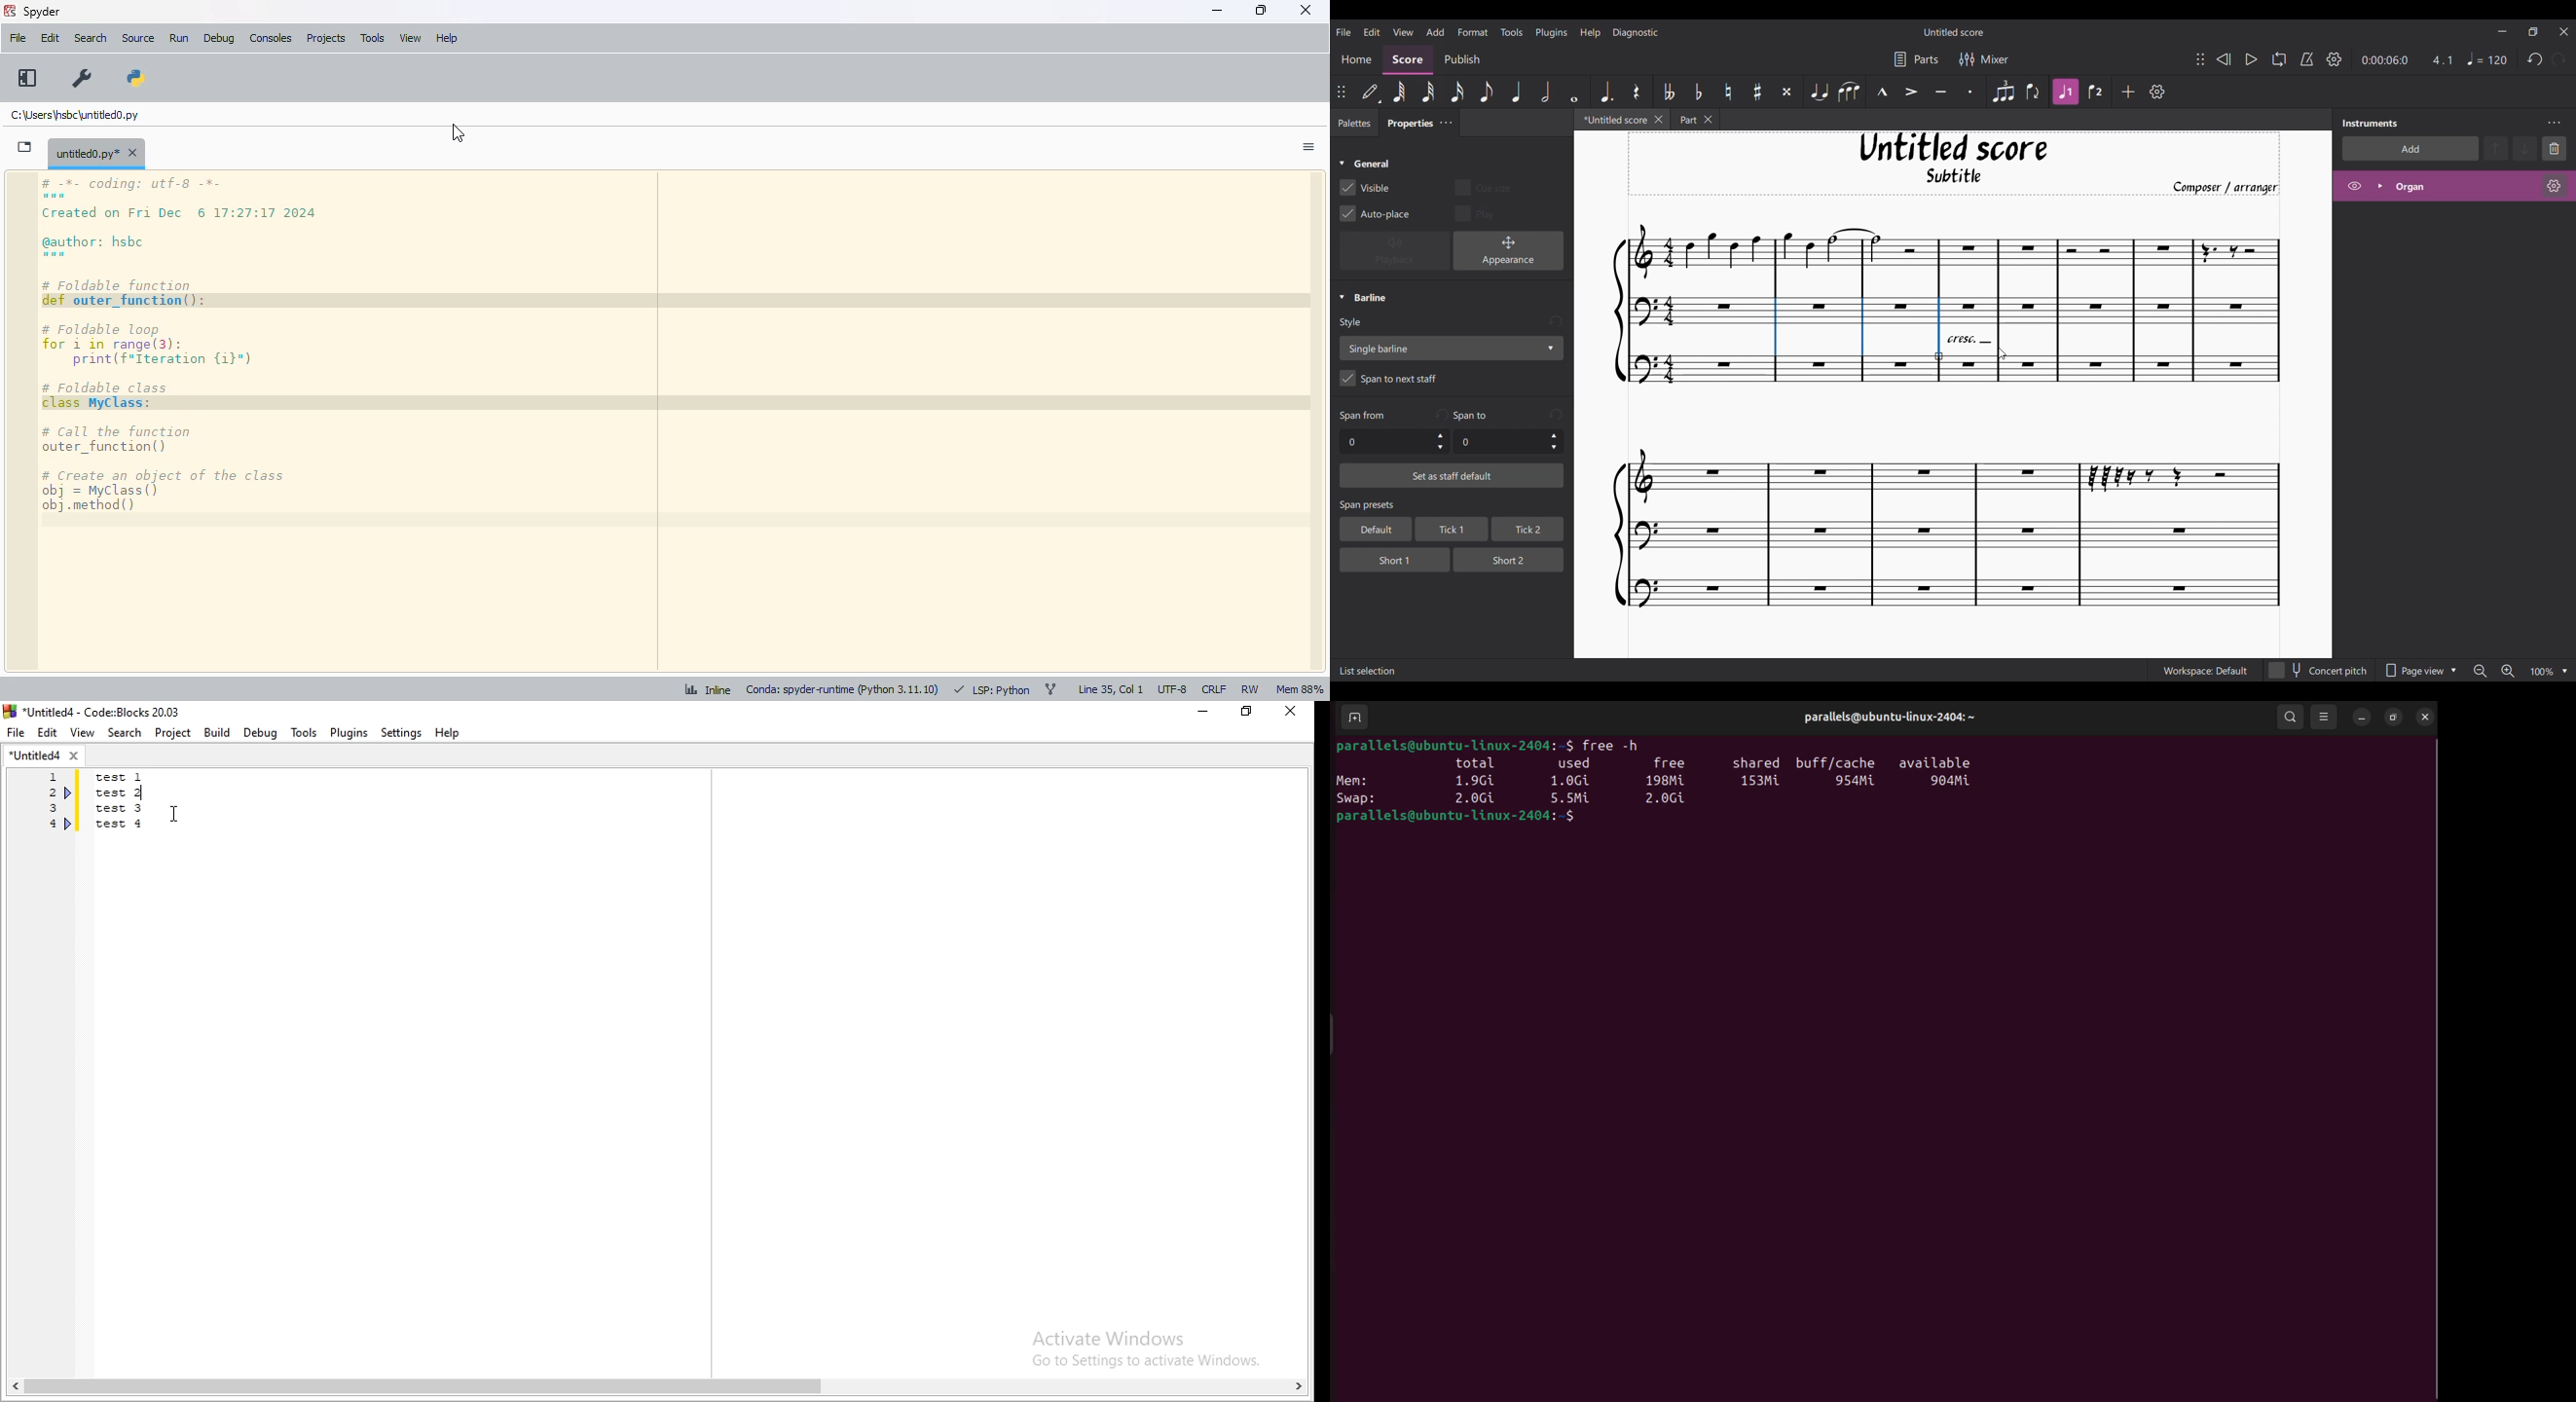  What do you see at coordinates (1395, 251) in the screenshot?
I see `Playback` at bounding box center [1395, 251].